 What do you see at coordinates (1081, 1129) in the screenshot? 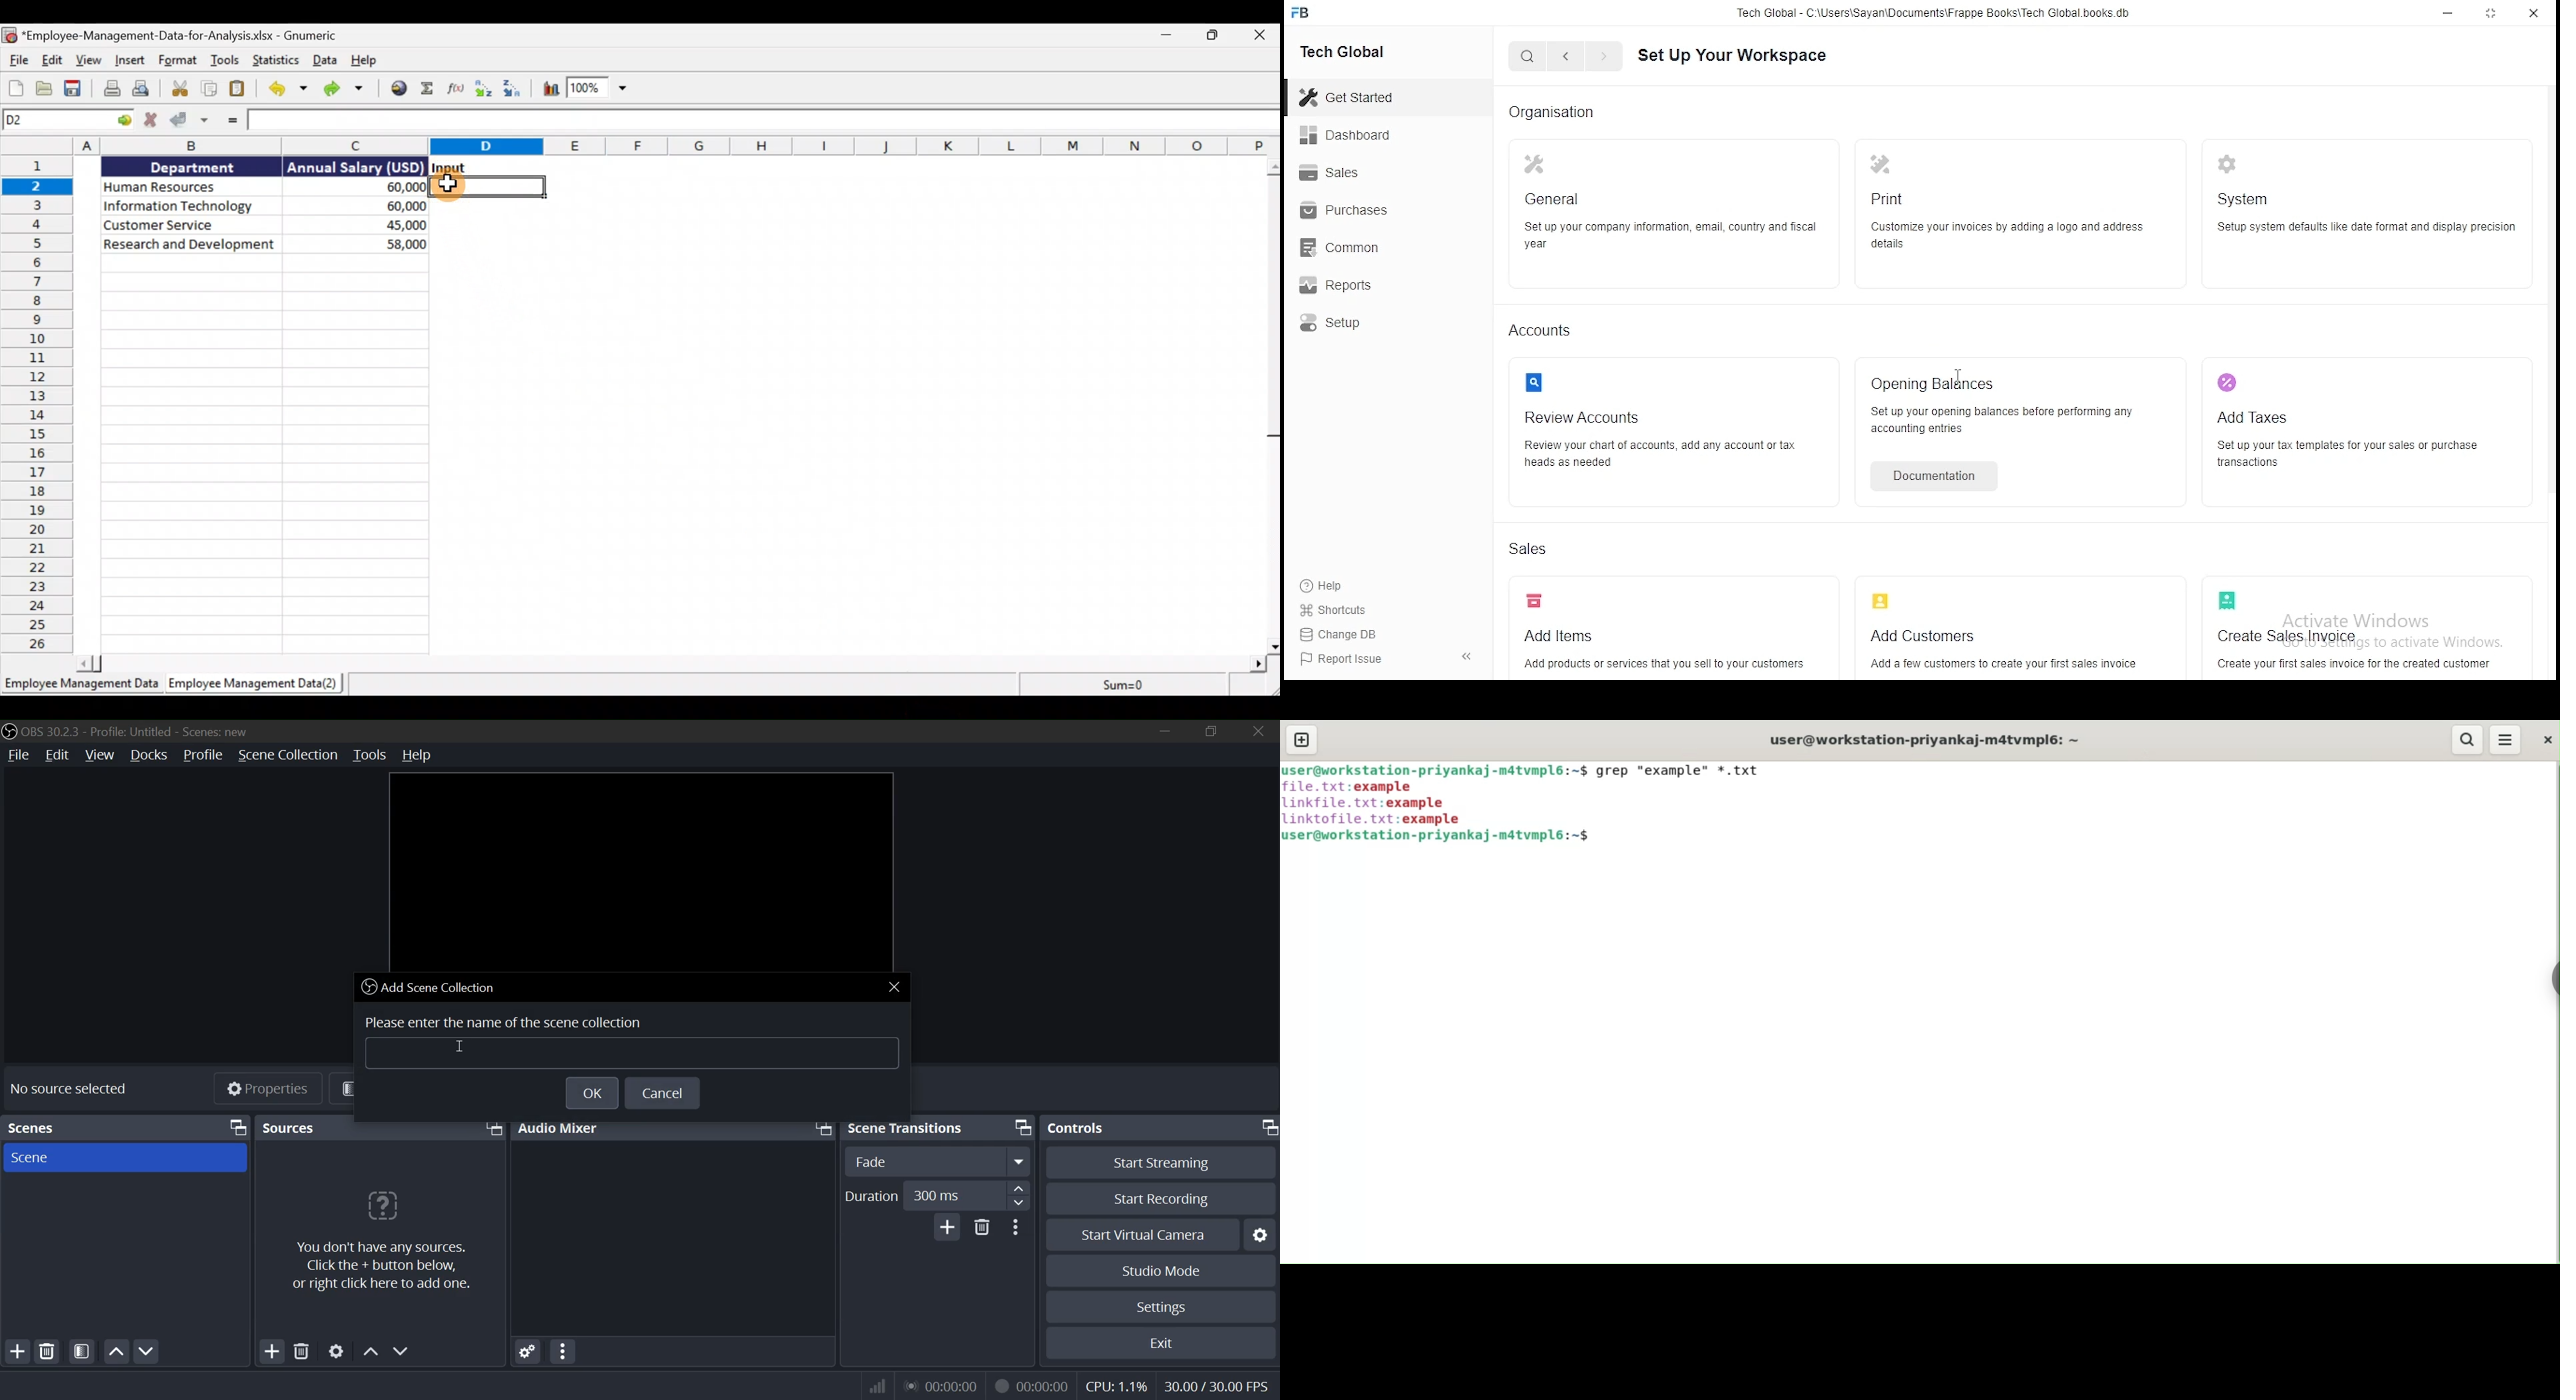
I see `controls` at bounding box center [1081, 1129].